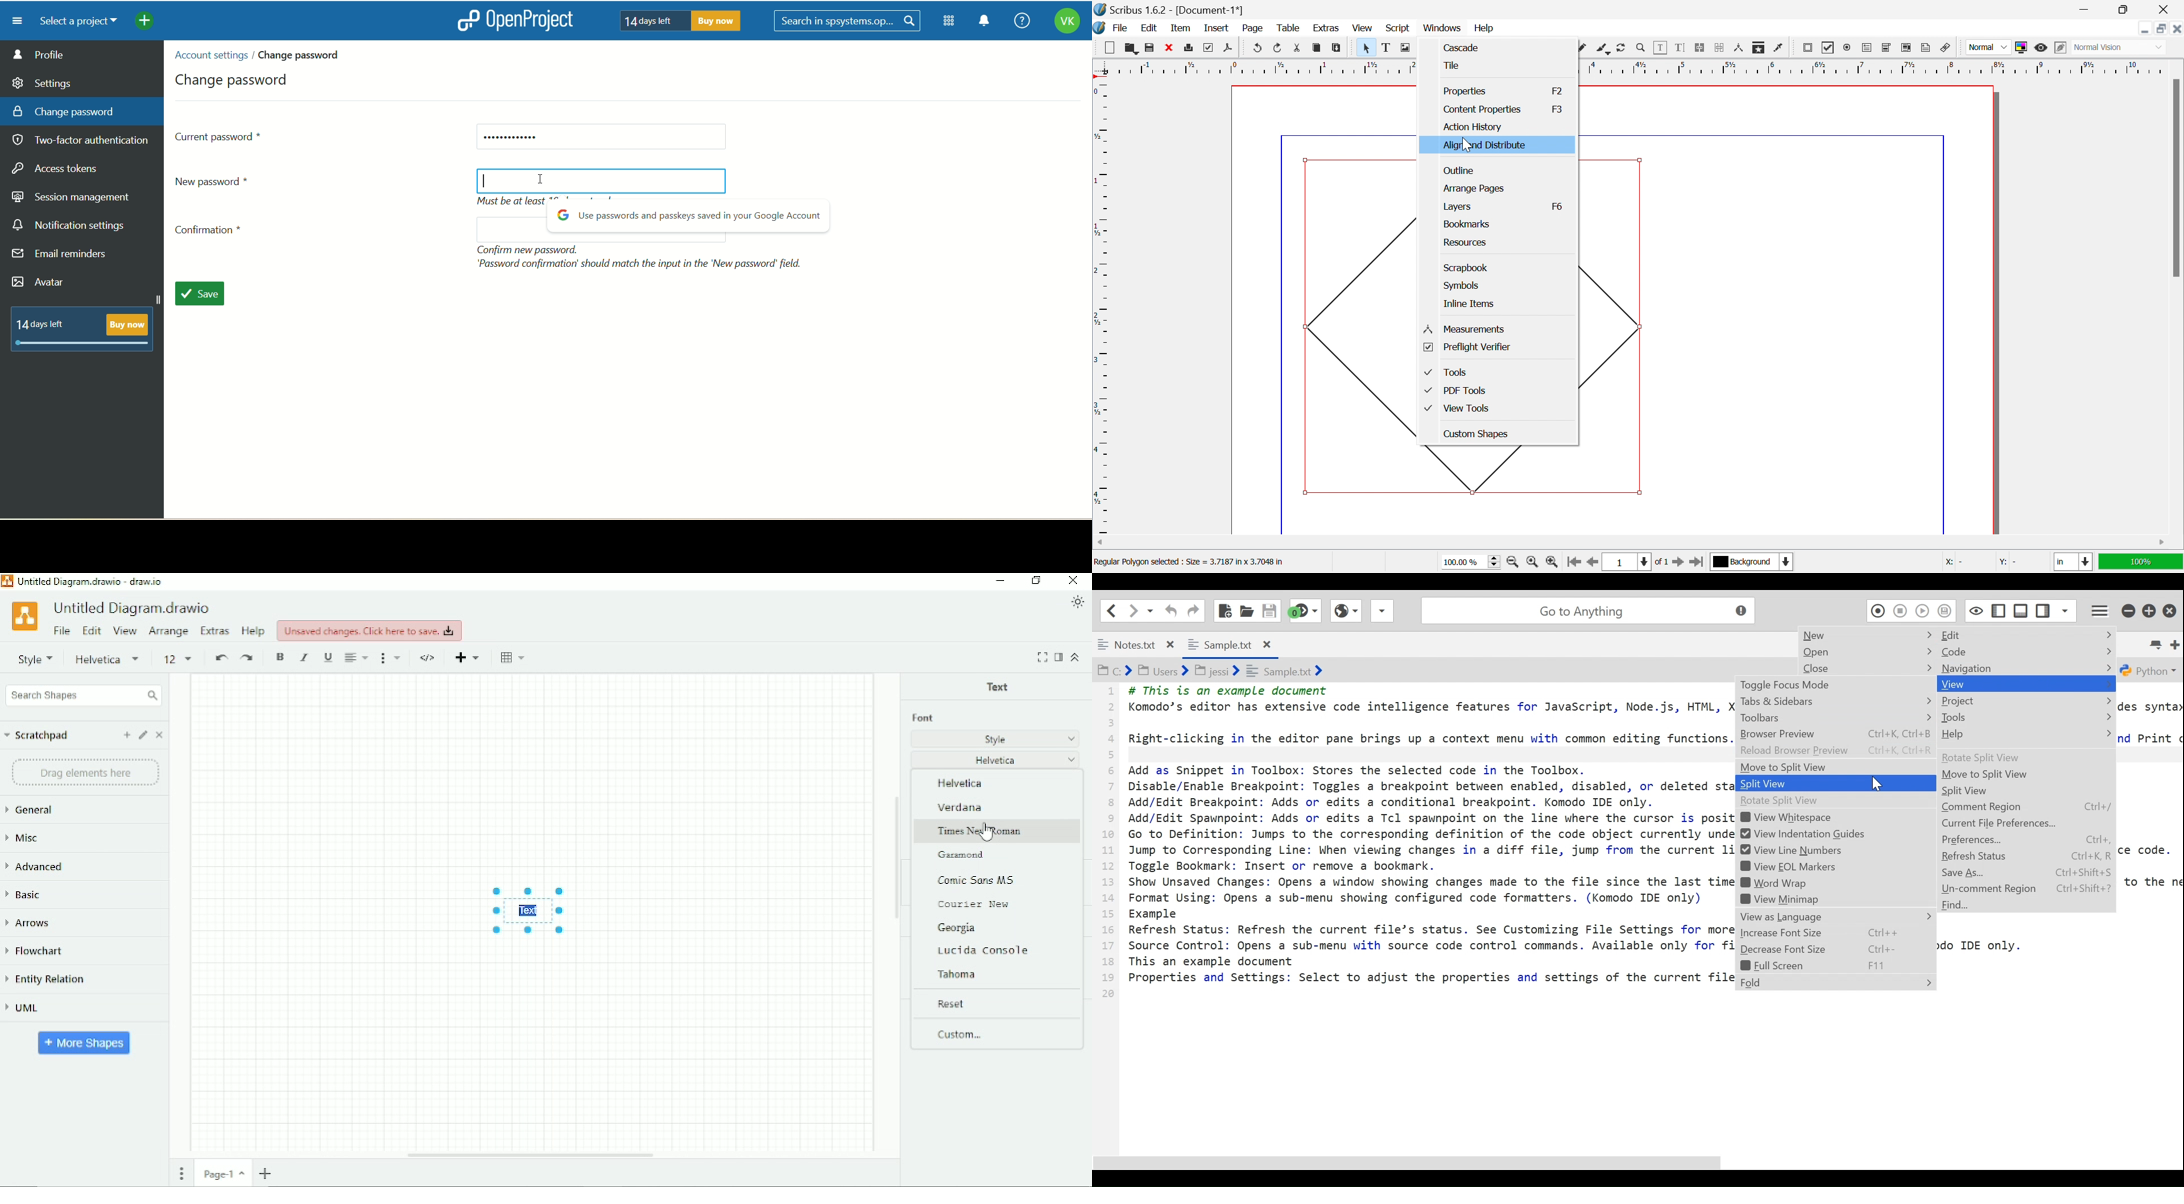 The width and height of the screenshot is (2184, 1204). Describe the element at coordinates (2139, 561) in the screenshot. I see `100%` at that location.